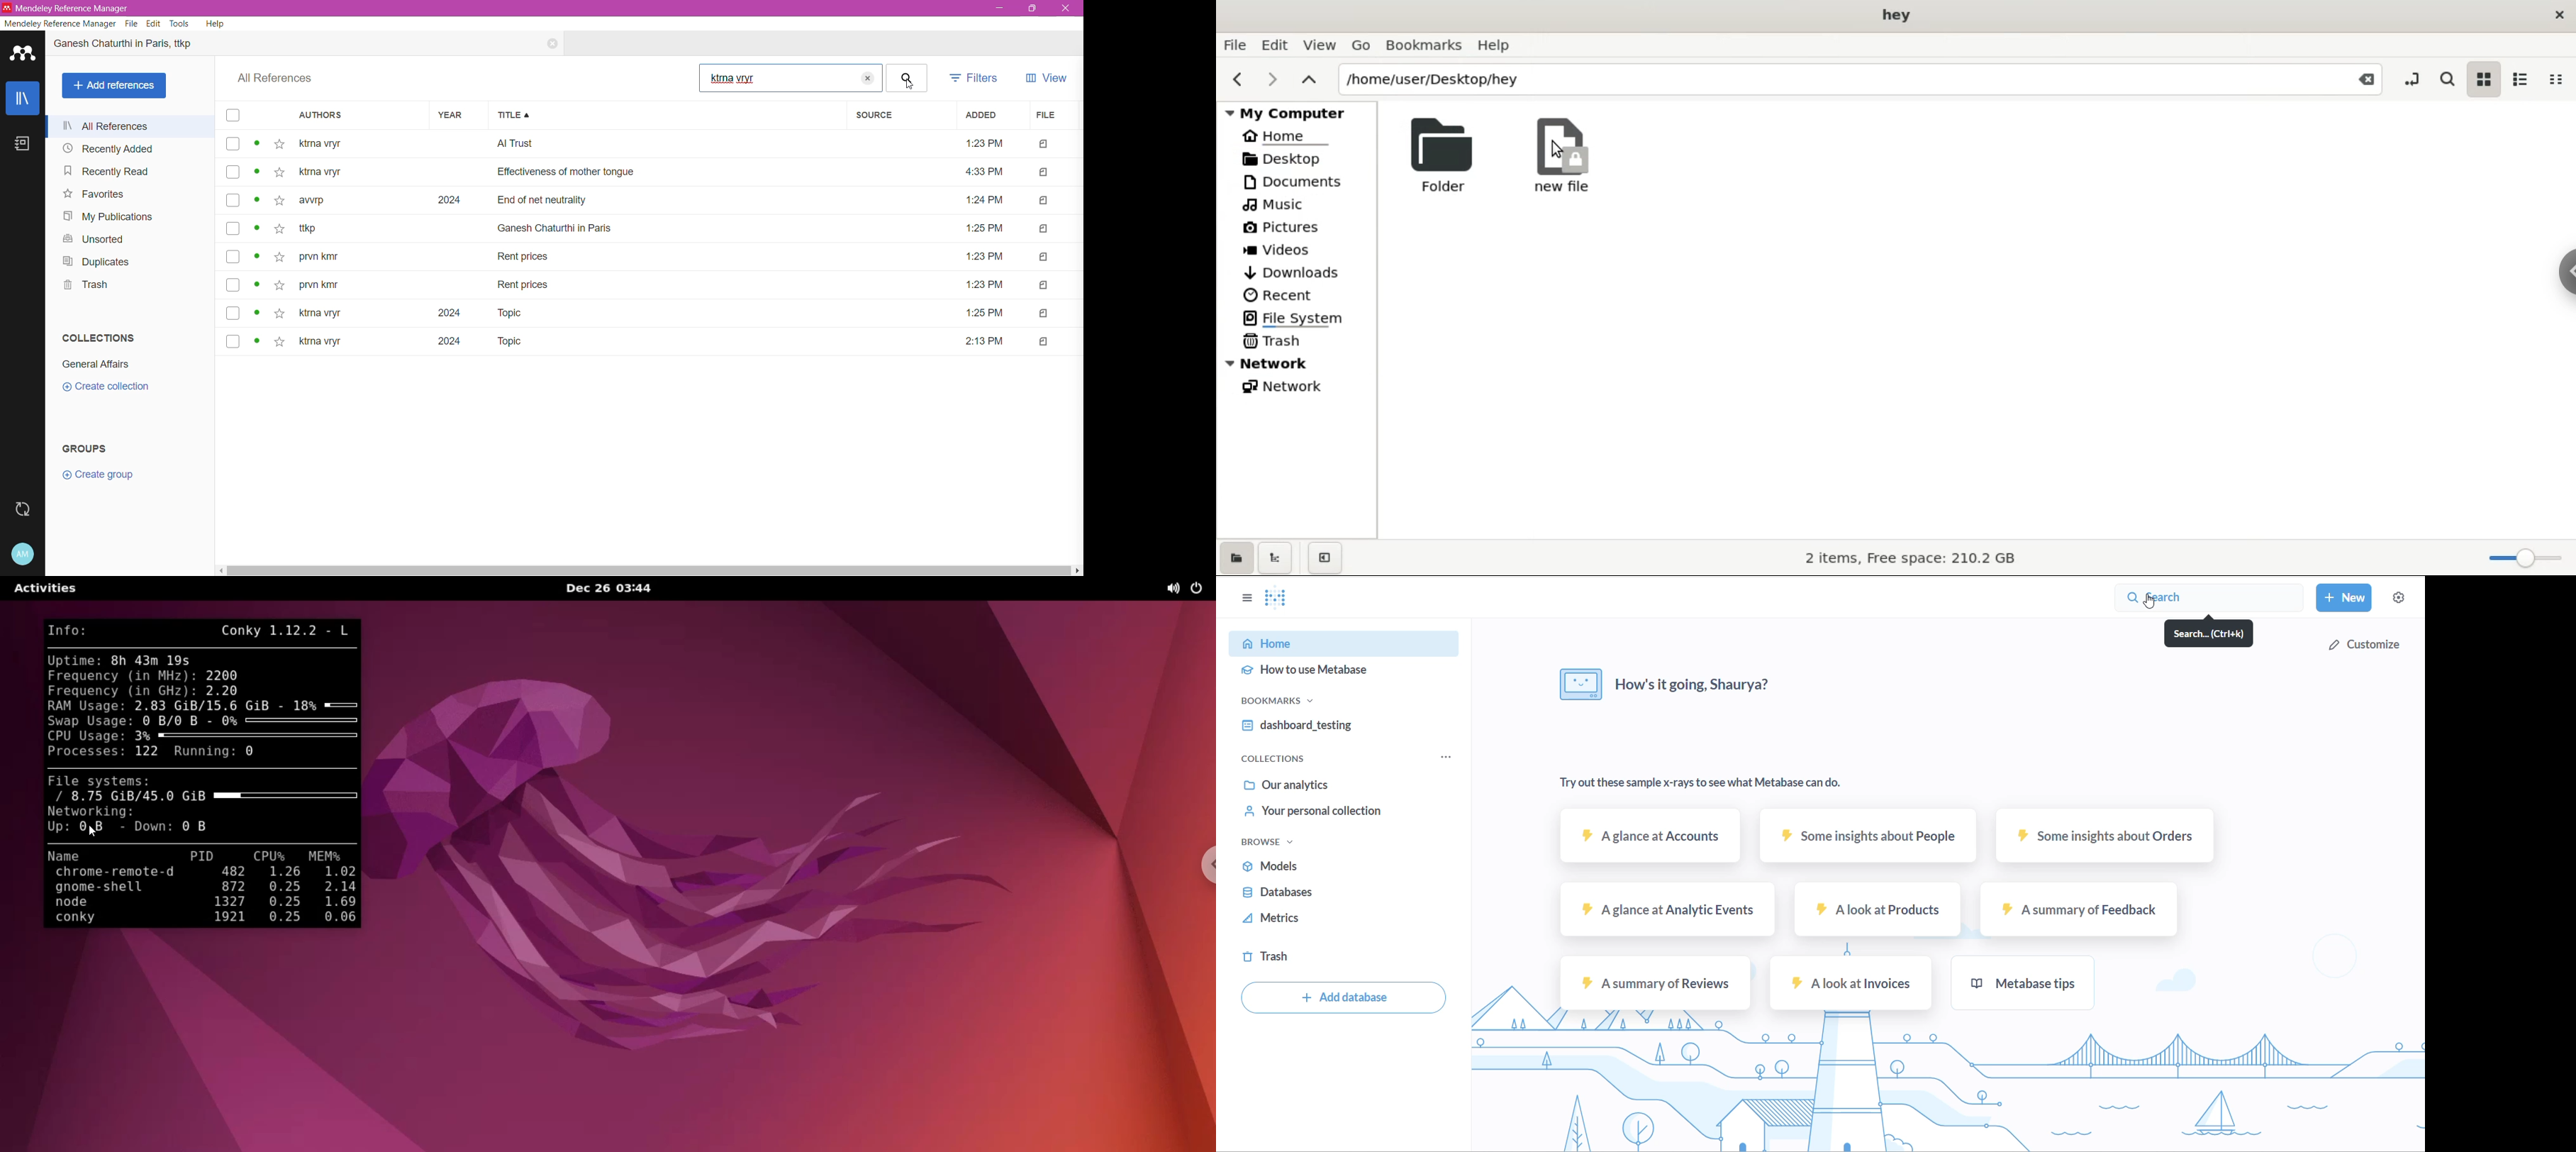 This screenshot has height=1176, width=2576. What do you see at coordinates (86, 287) in the screenshot?
I see `Trash` at bounding box center [86, 287].